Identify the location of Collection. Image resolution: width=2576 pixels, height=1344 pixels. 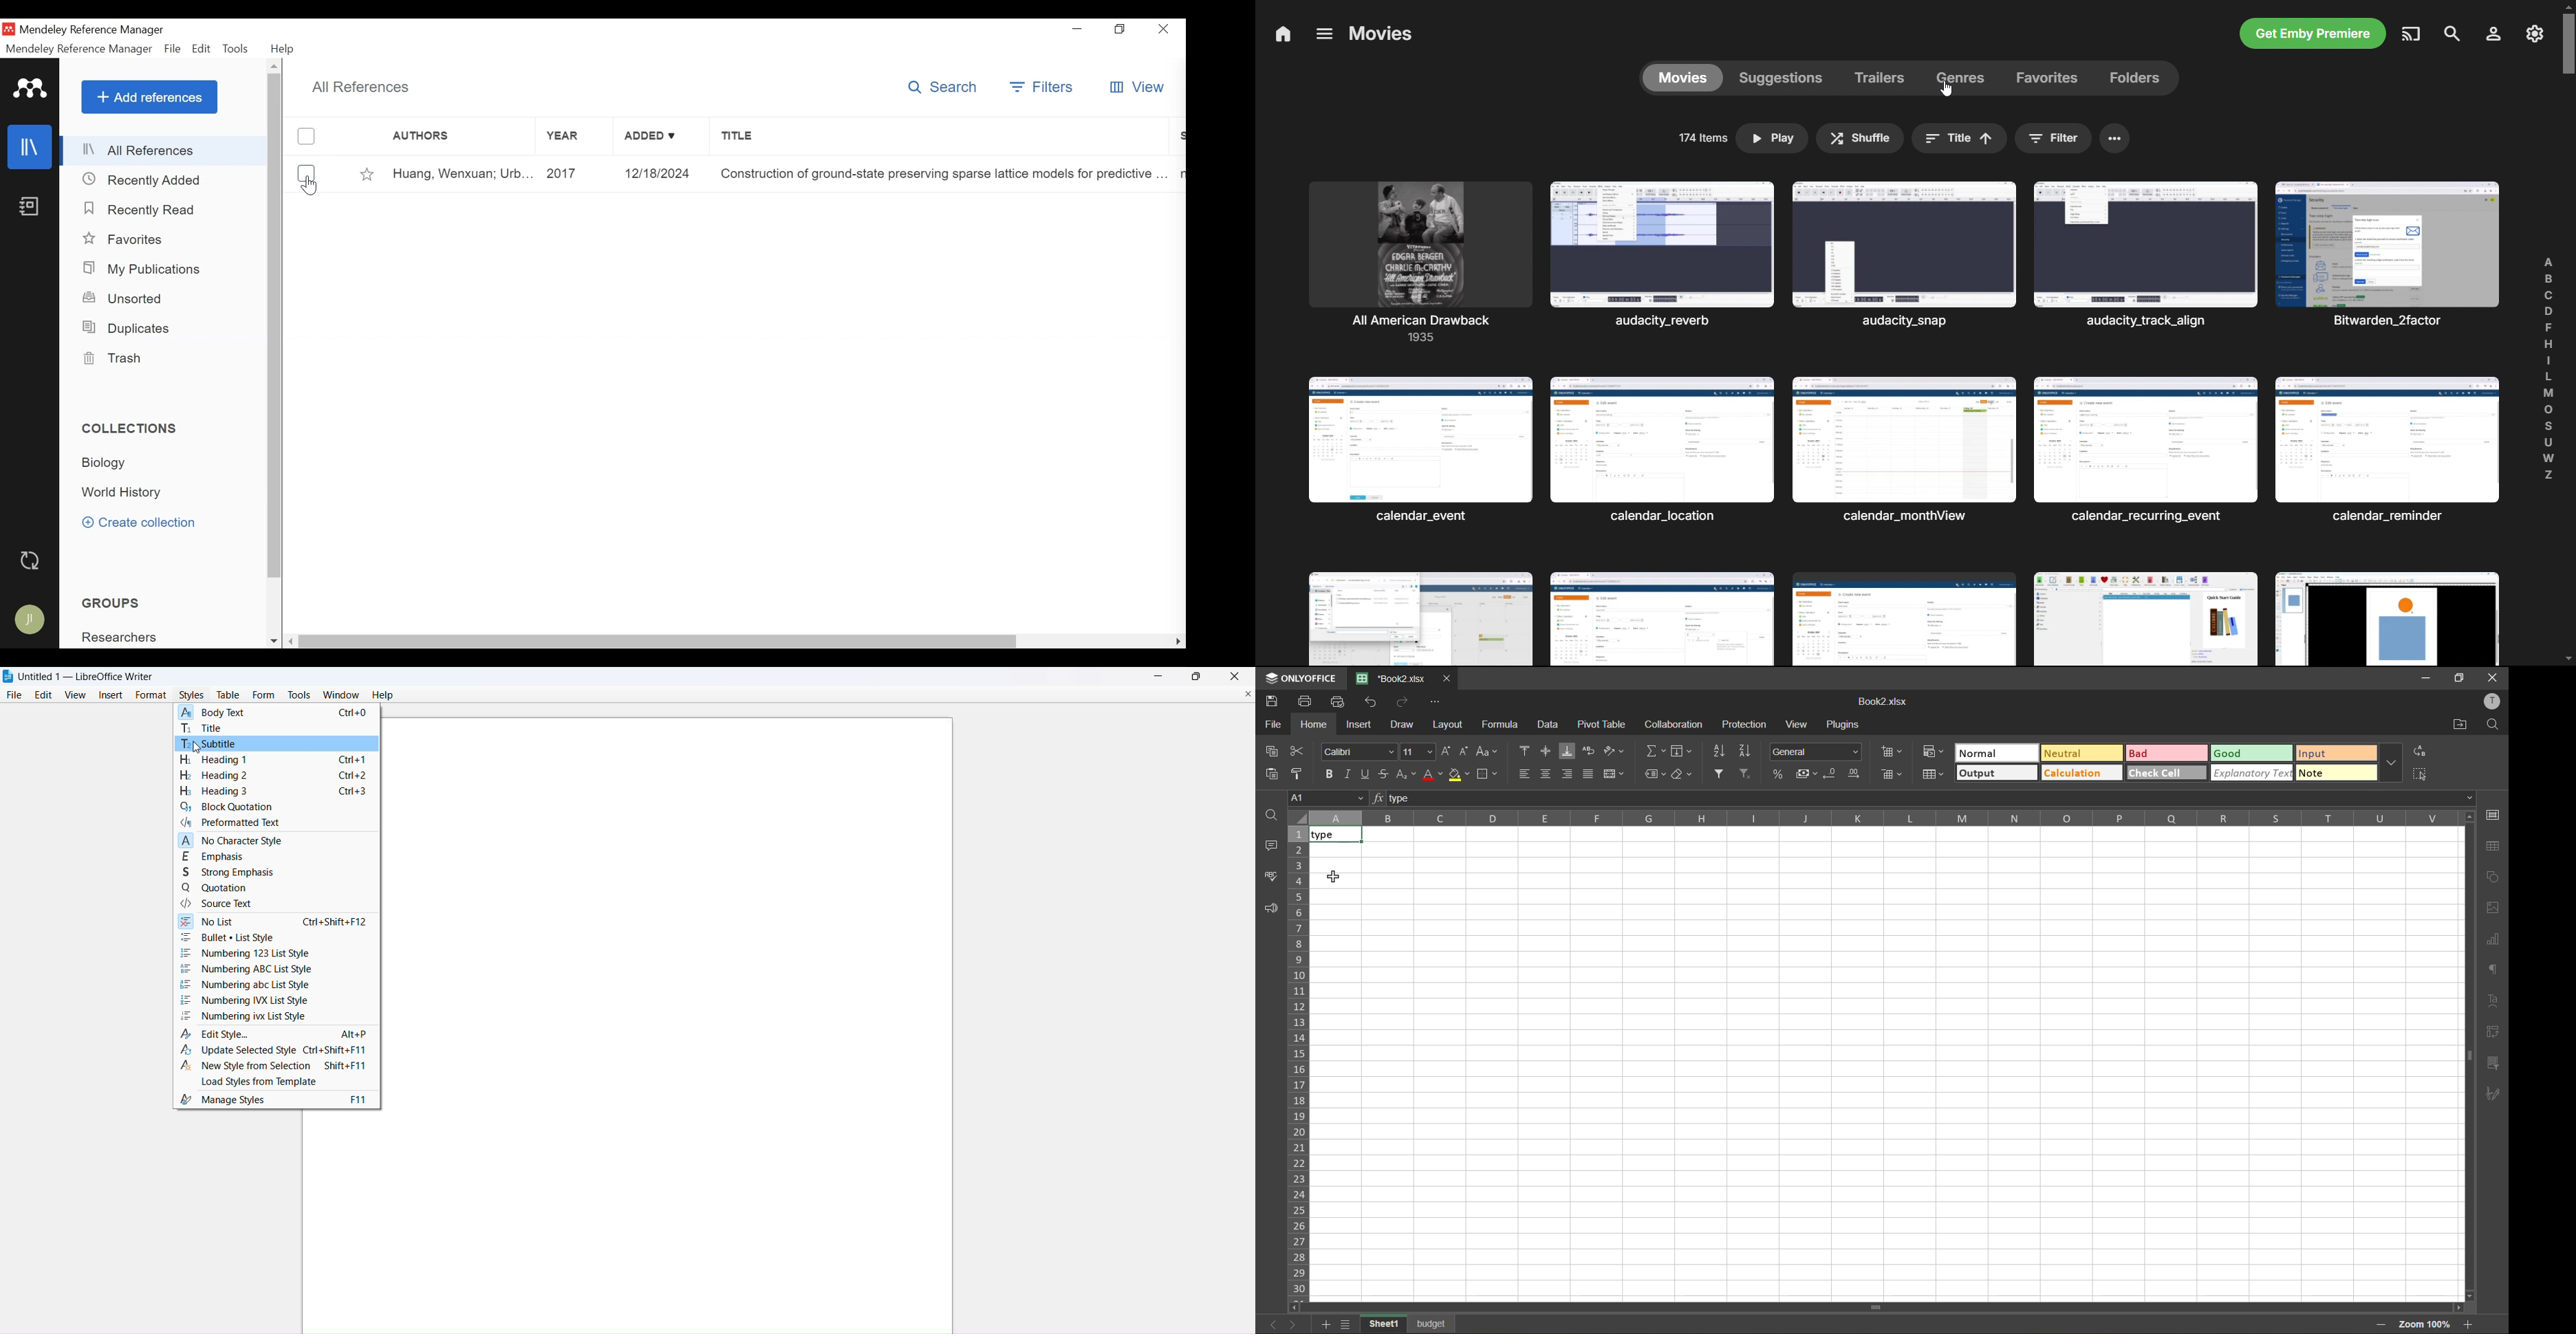
(107, 464).